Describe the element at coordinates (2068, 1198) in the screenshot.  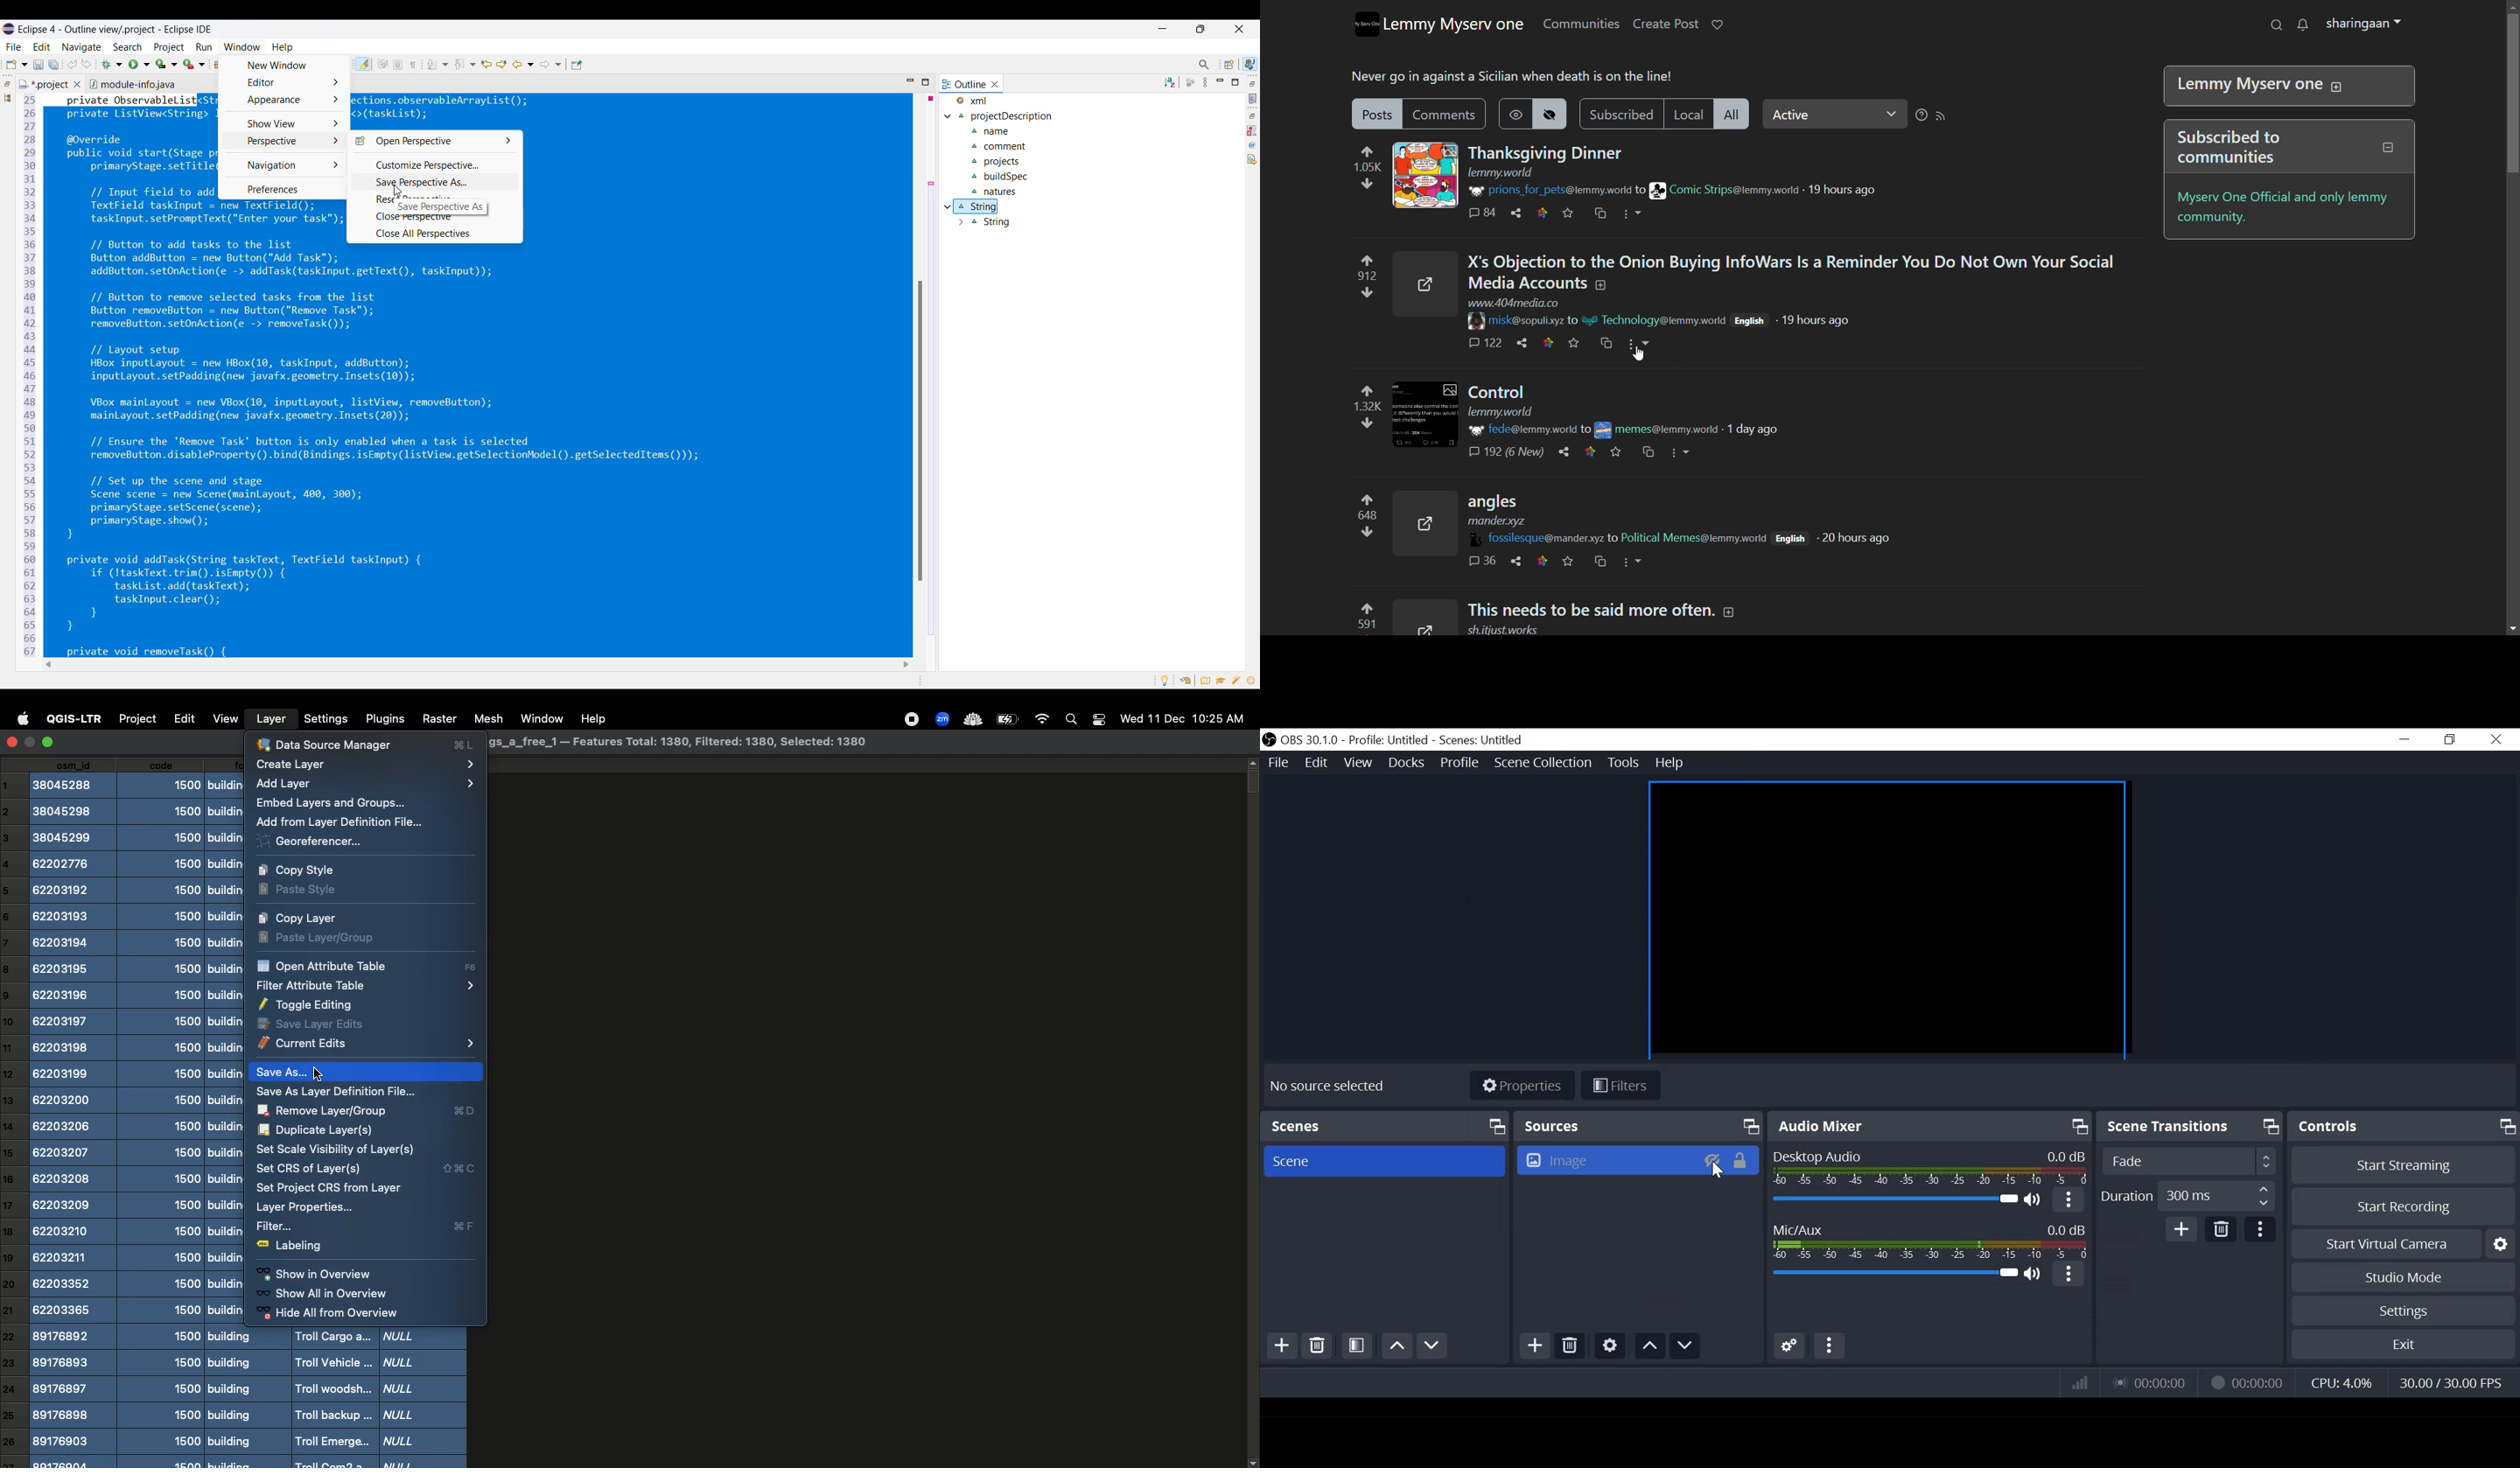
I see `more options` at that location.